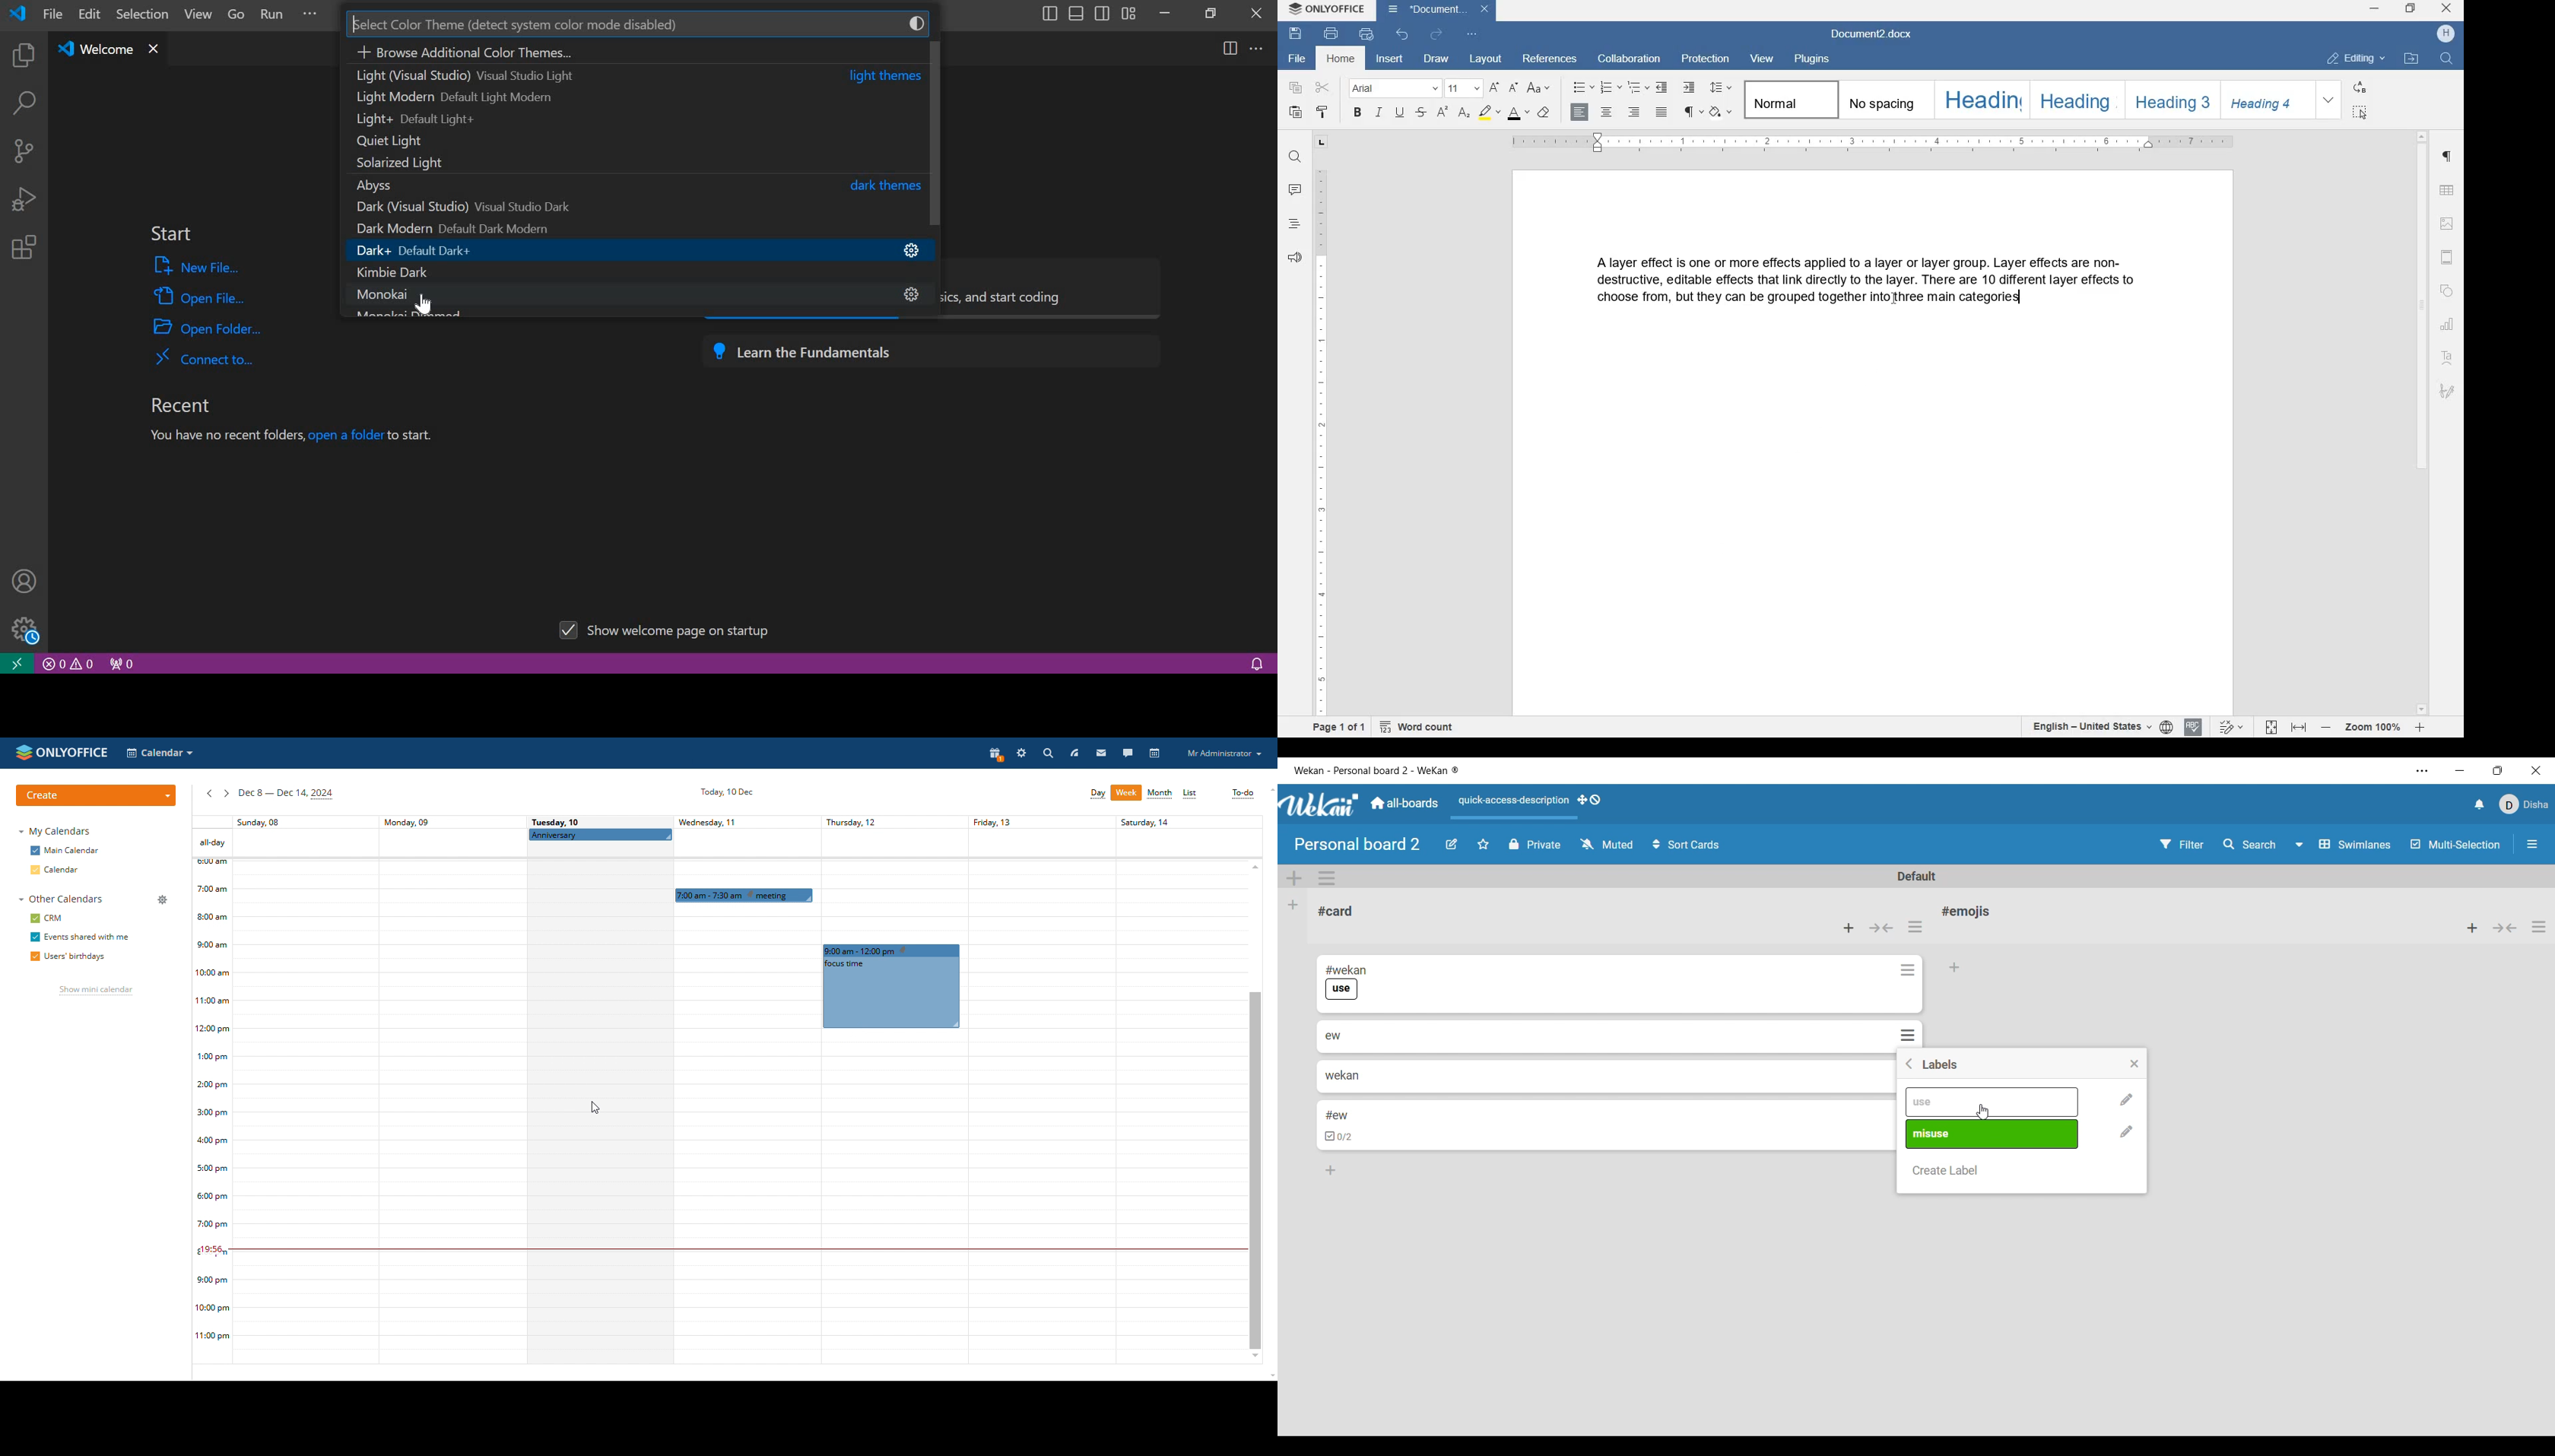 This screenshot has height=1456, width=2576. I want to click on case style, so click(1543, 112).